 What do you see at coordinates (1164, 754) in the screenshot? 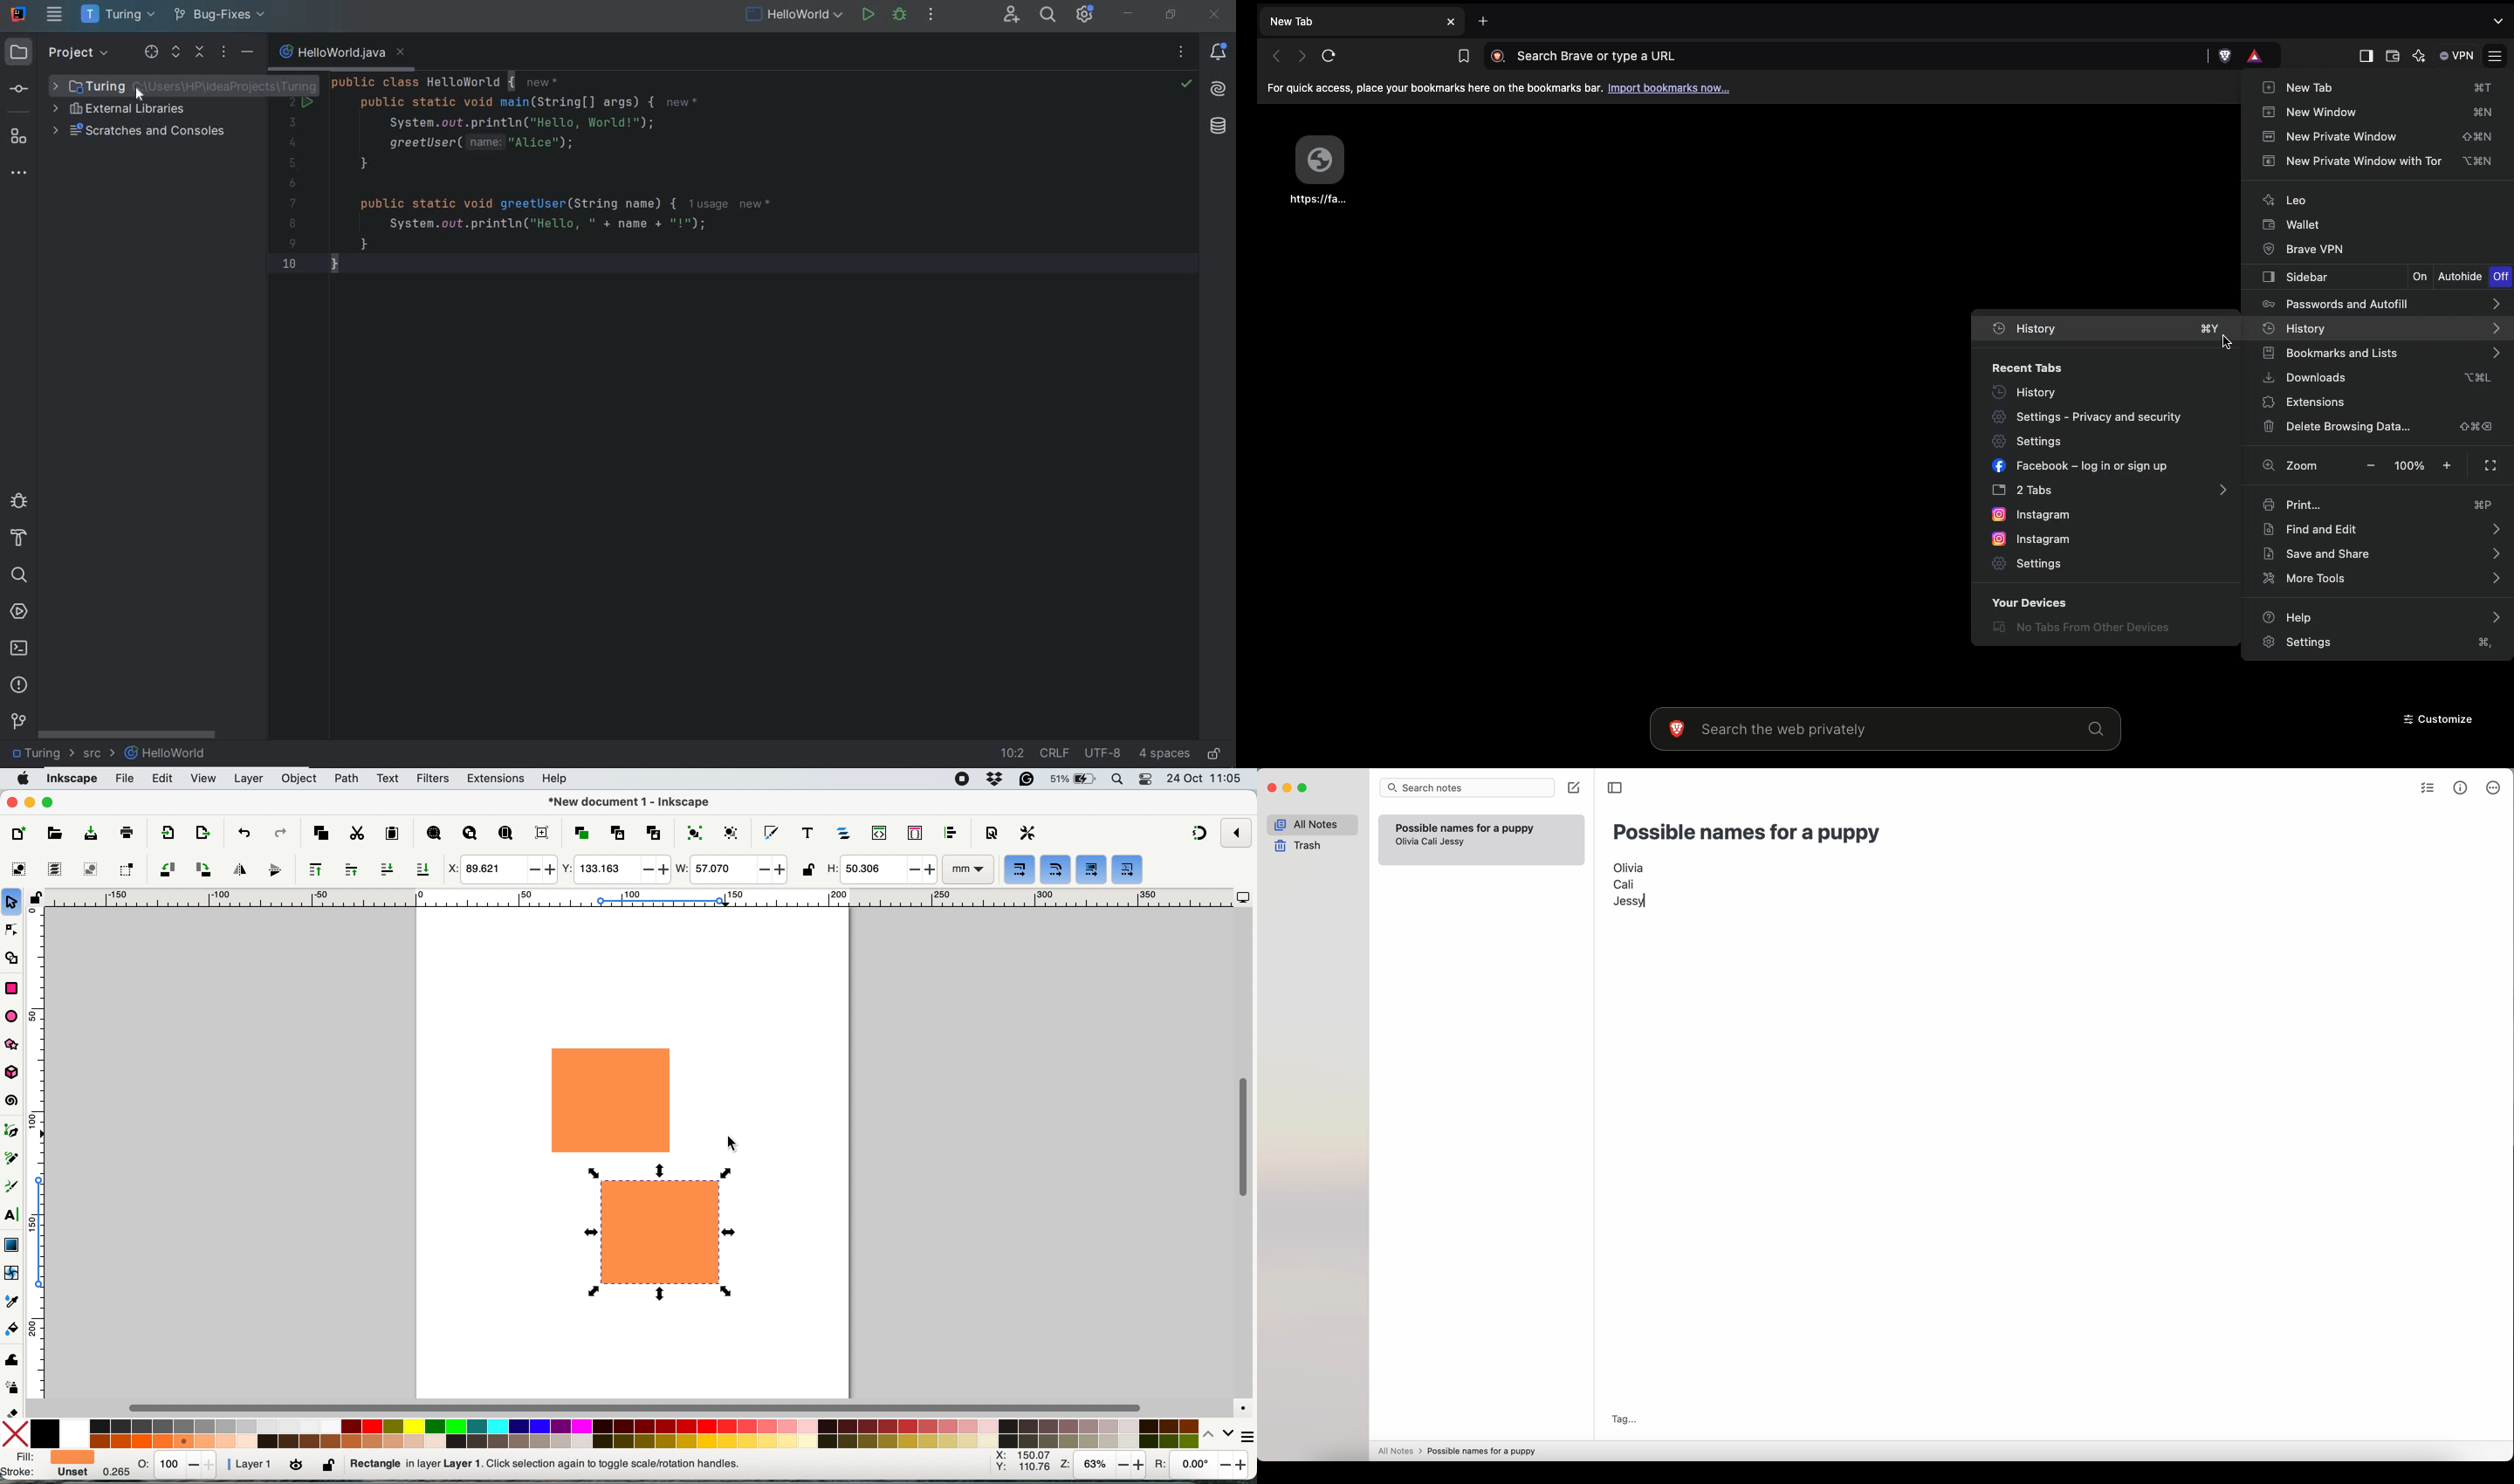
I see `indent` at bounding box center [1164, 754].